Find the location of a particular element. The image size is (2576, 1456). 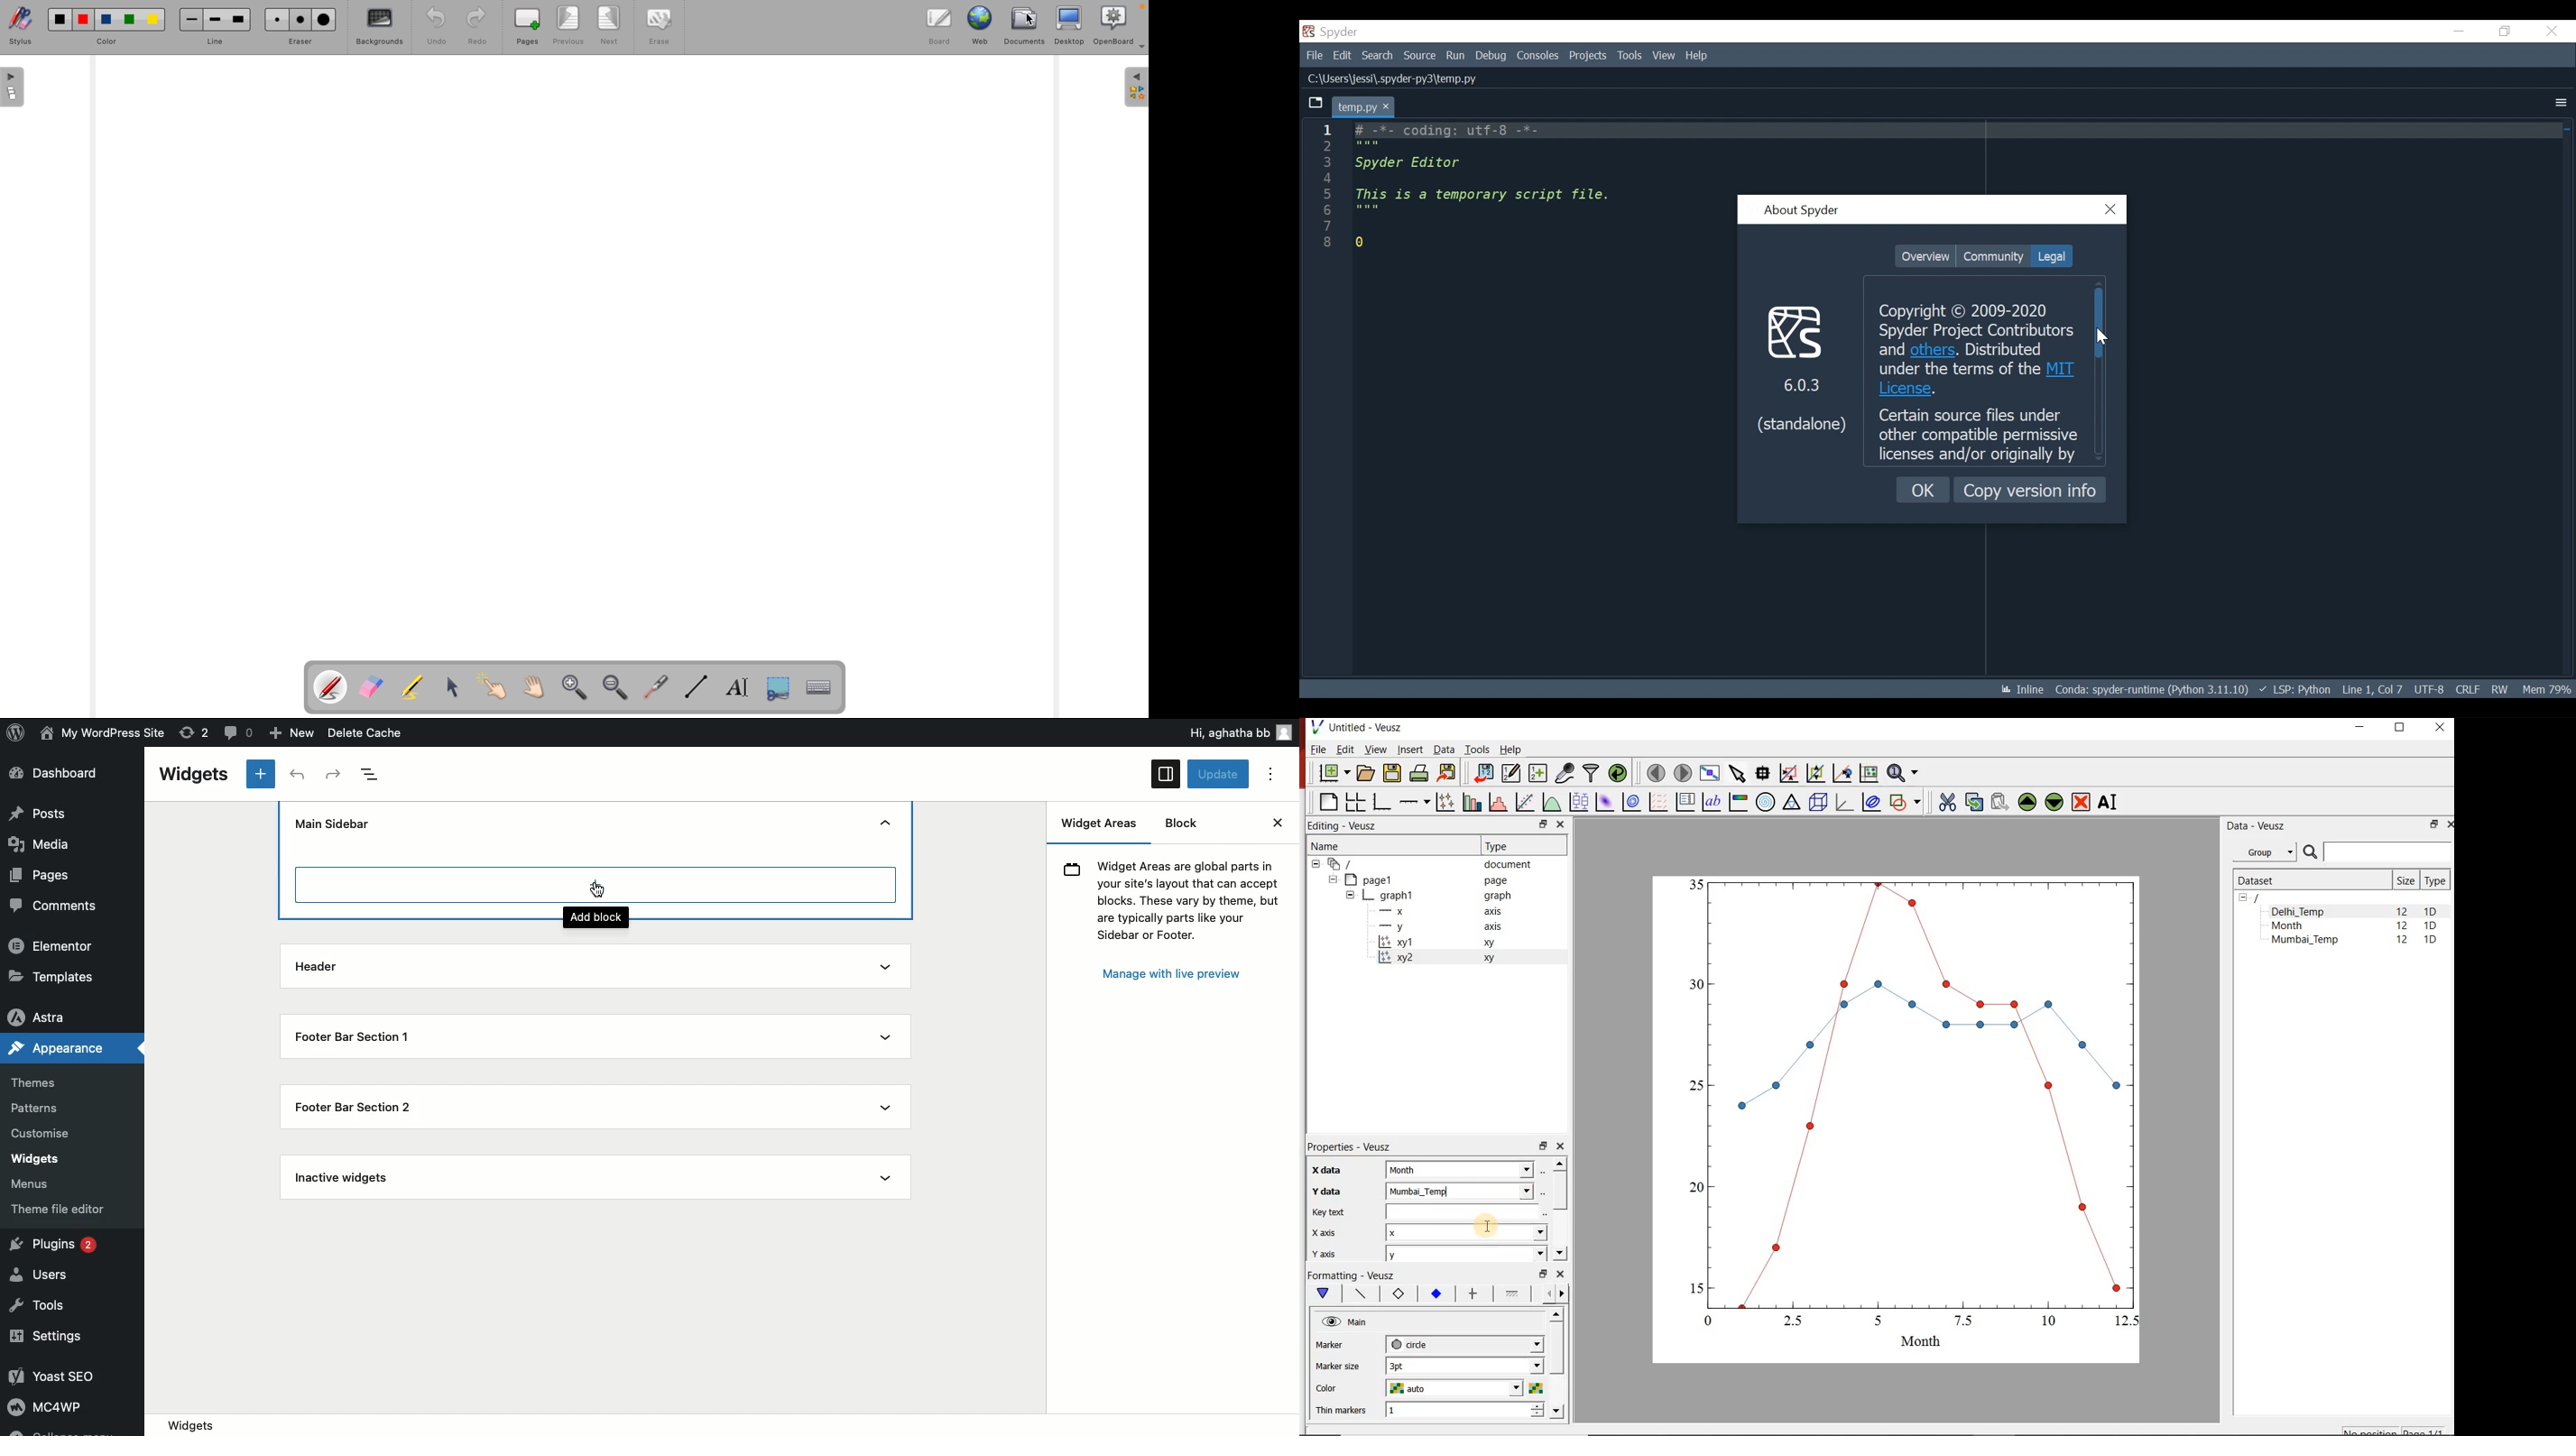

Delete Cache is located at coordinates (398, 731).